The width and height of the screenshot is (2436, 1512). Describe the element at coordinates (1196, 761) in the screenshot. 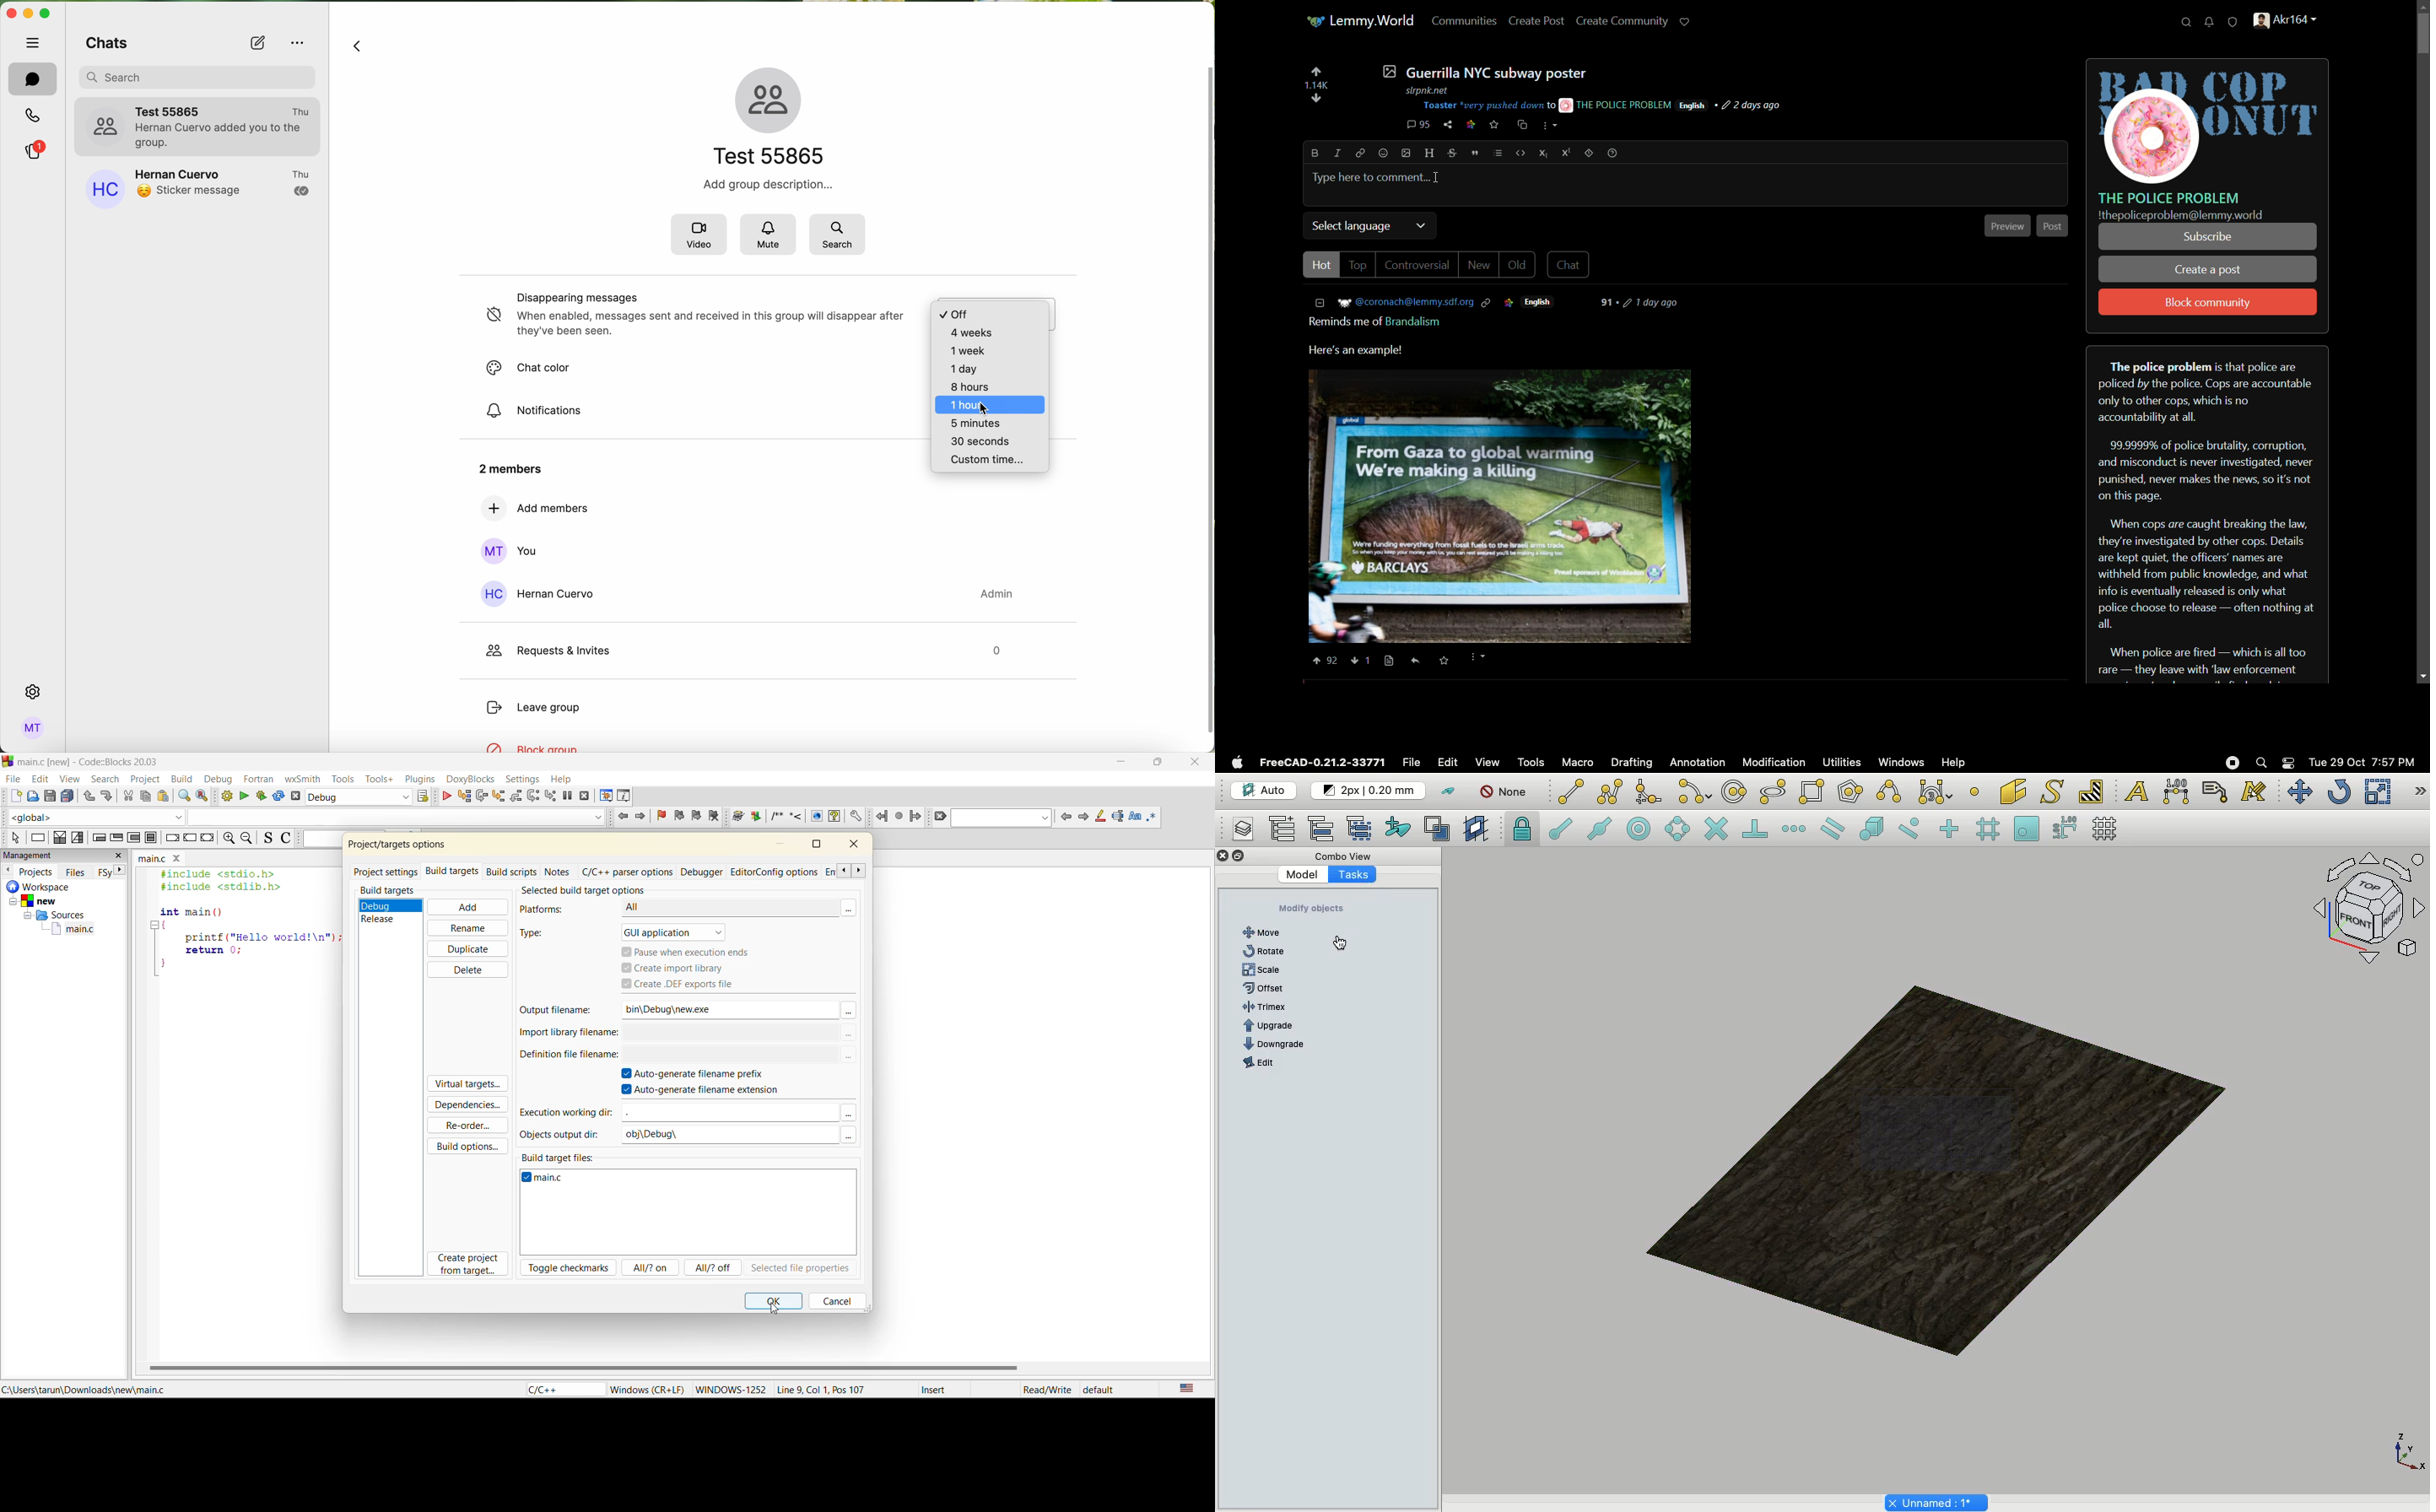

I see `close` at that location.